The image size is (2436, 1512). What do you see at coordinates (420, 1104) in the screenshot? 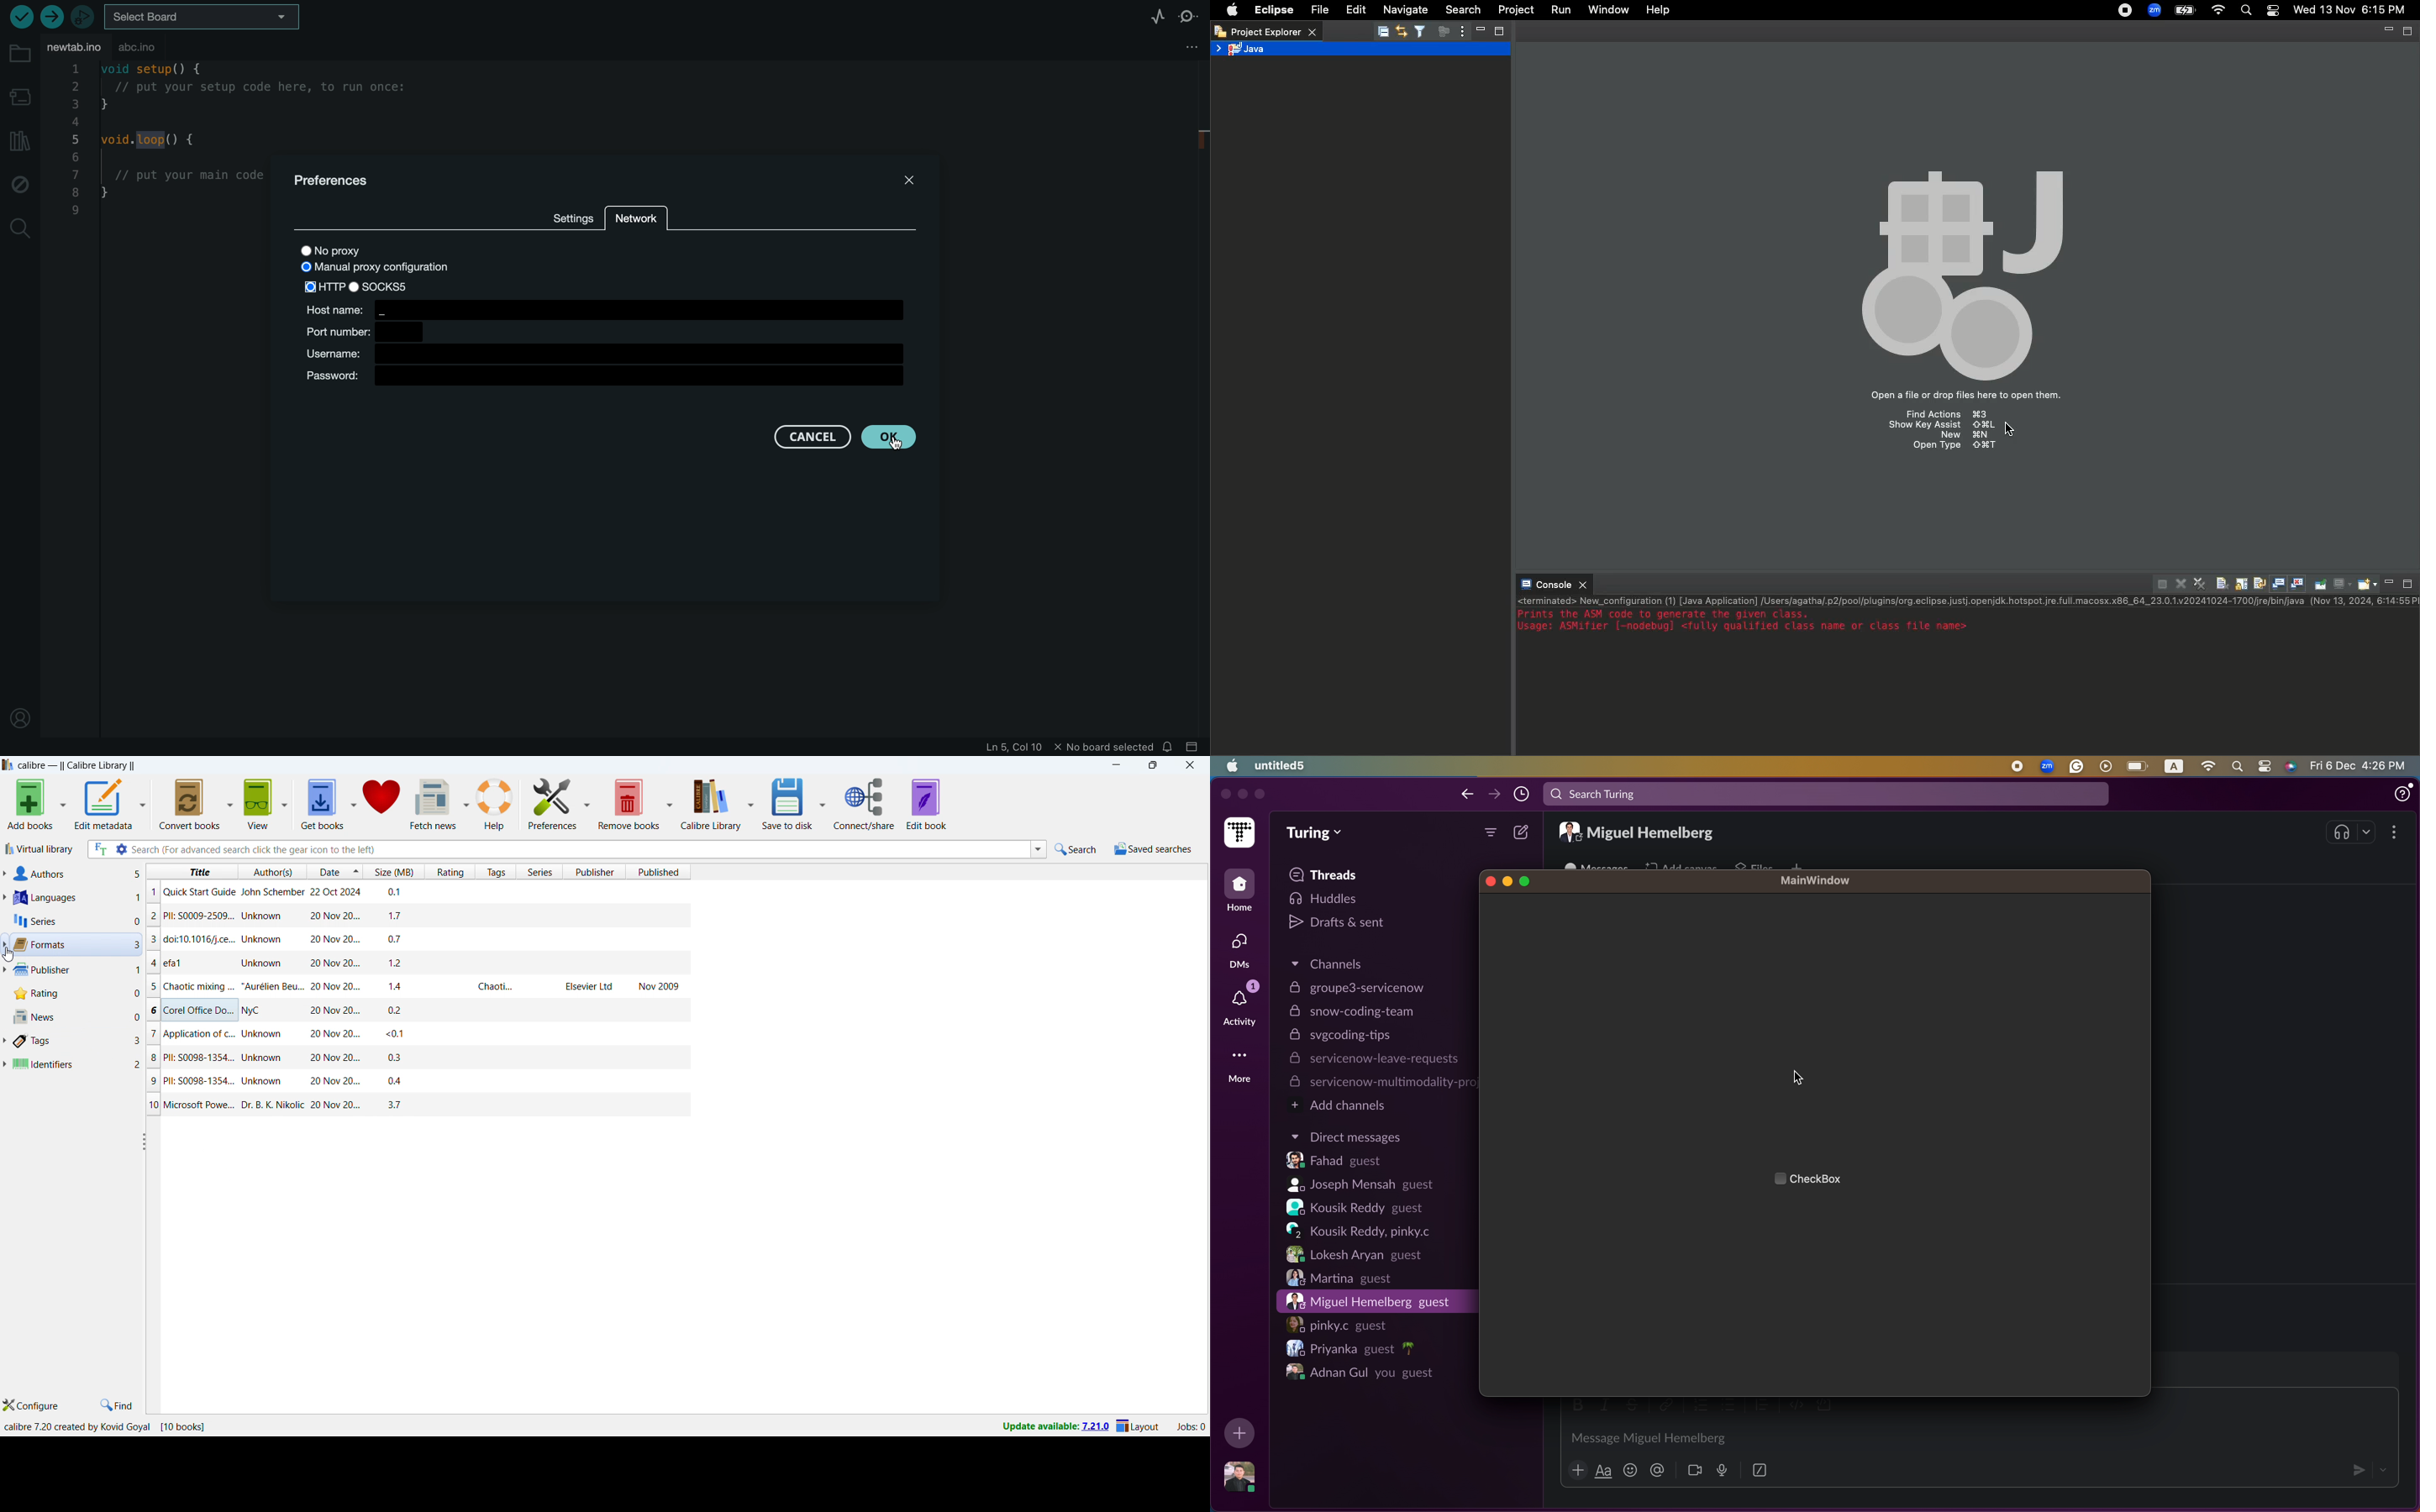
I see `one book entry` at bounding box center [420, 1104].